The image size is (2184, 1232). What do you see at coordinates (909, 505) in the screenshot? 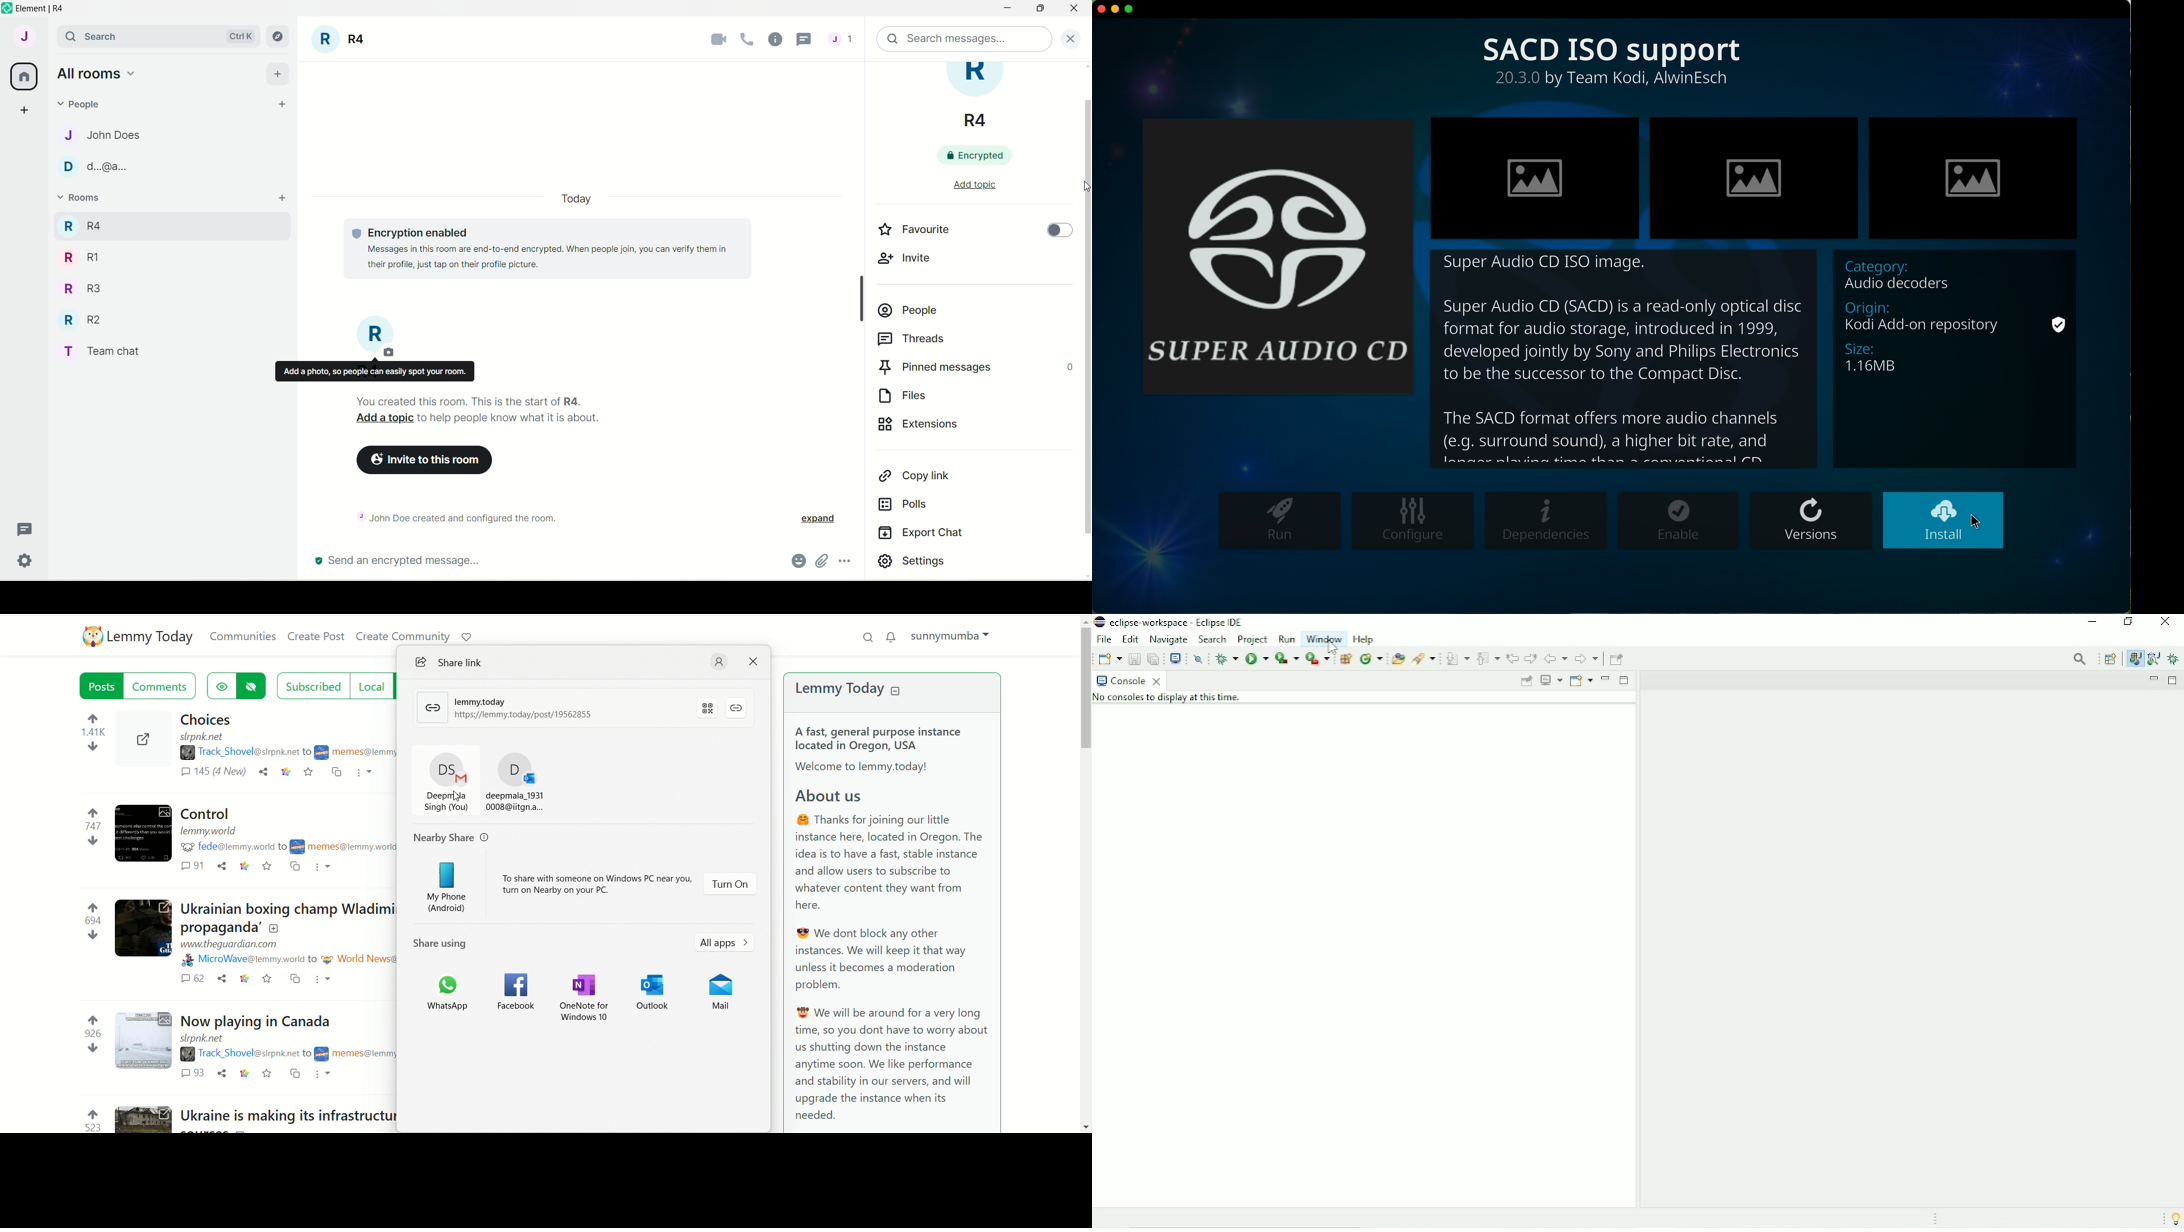
I see `polls` at bounding box center [909, 505].